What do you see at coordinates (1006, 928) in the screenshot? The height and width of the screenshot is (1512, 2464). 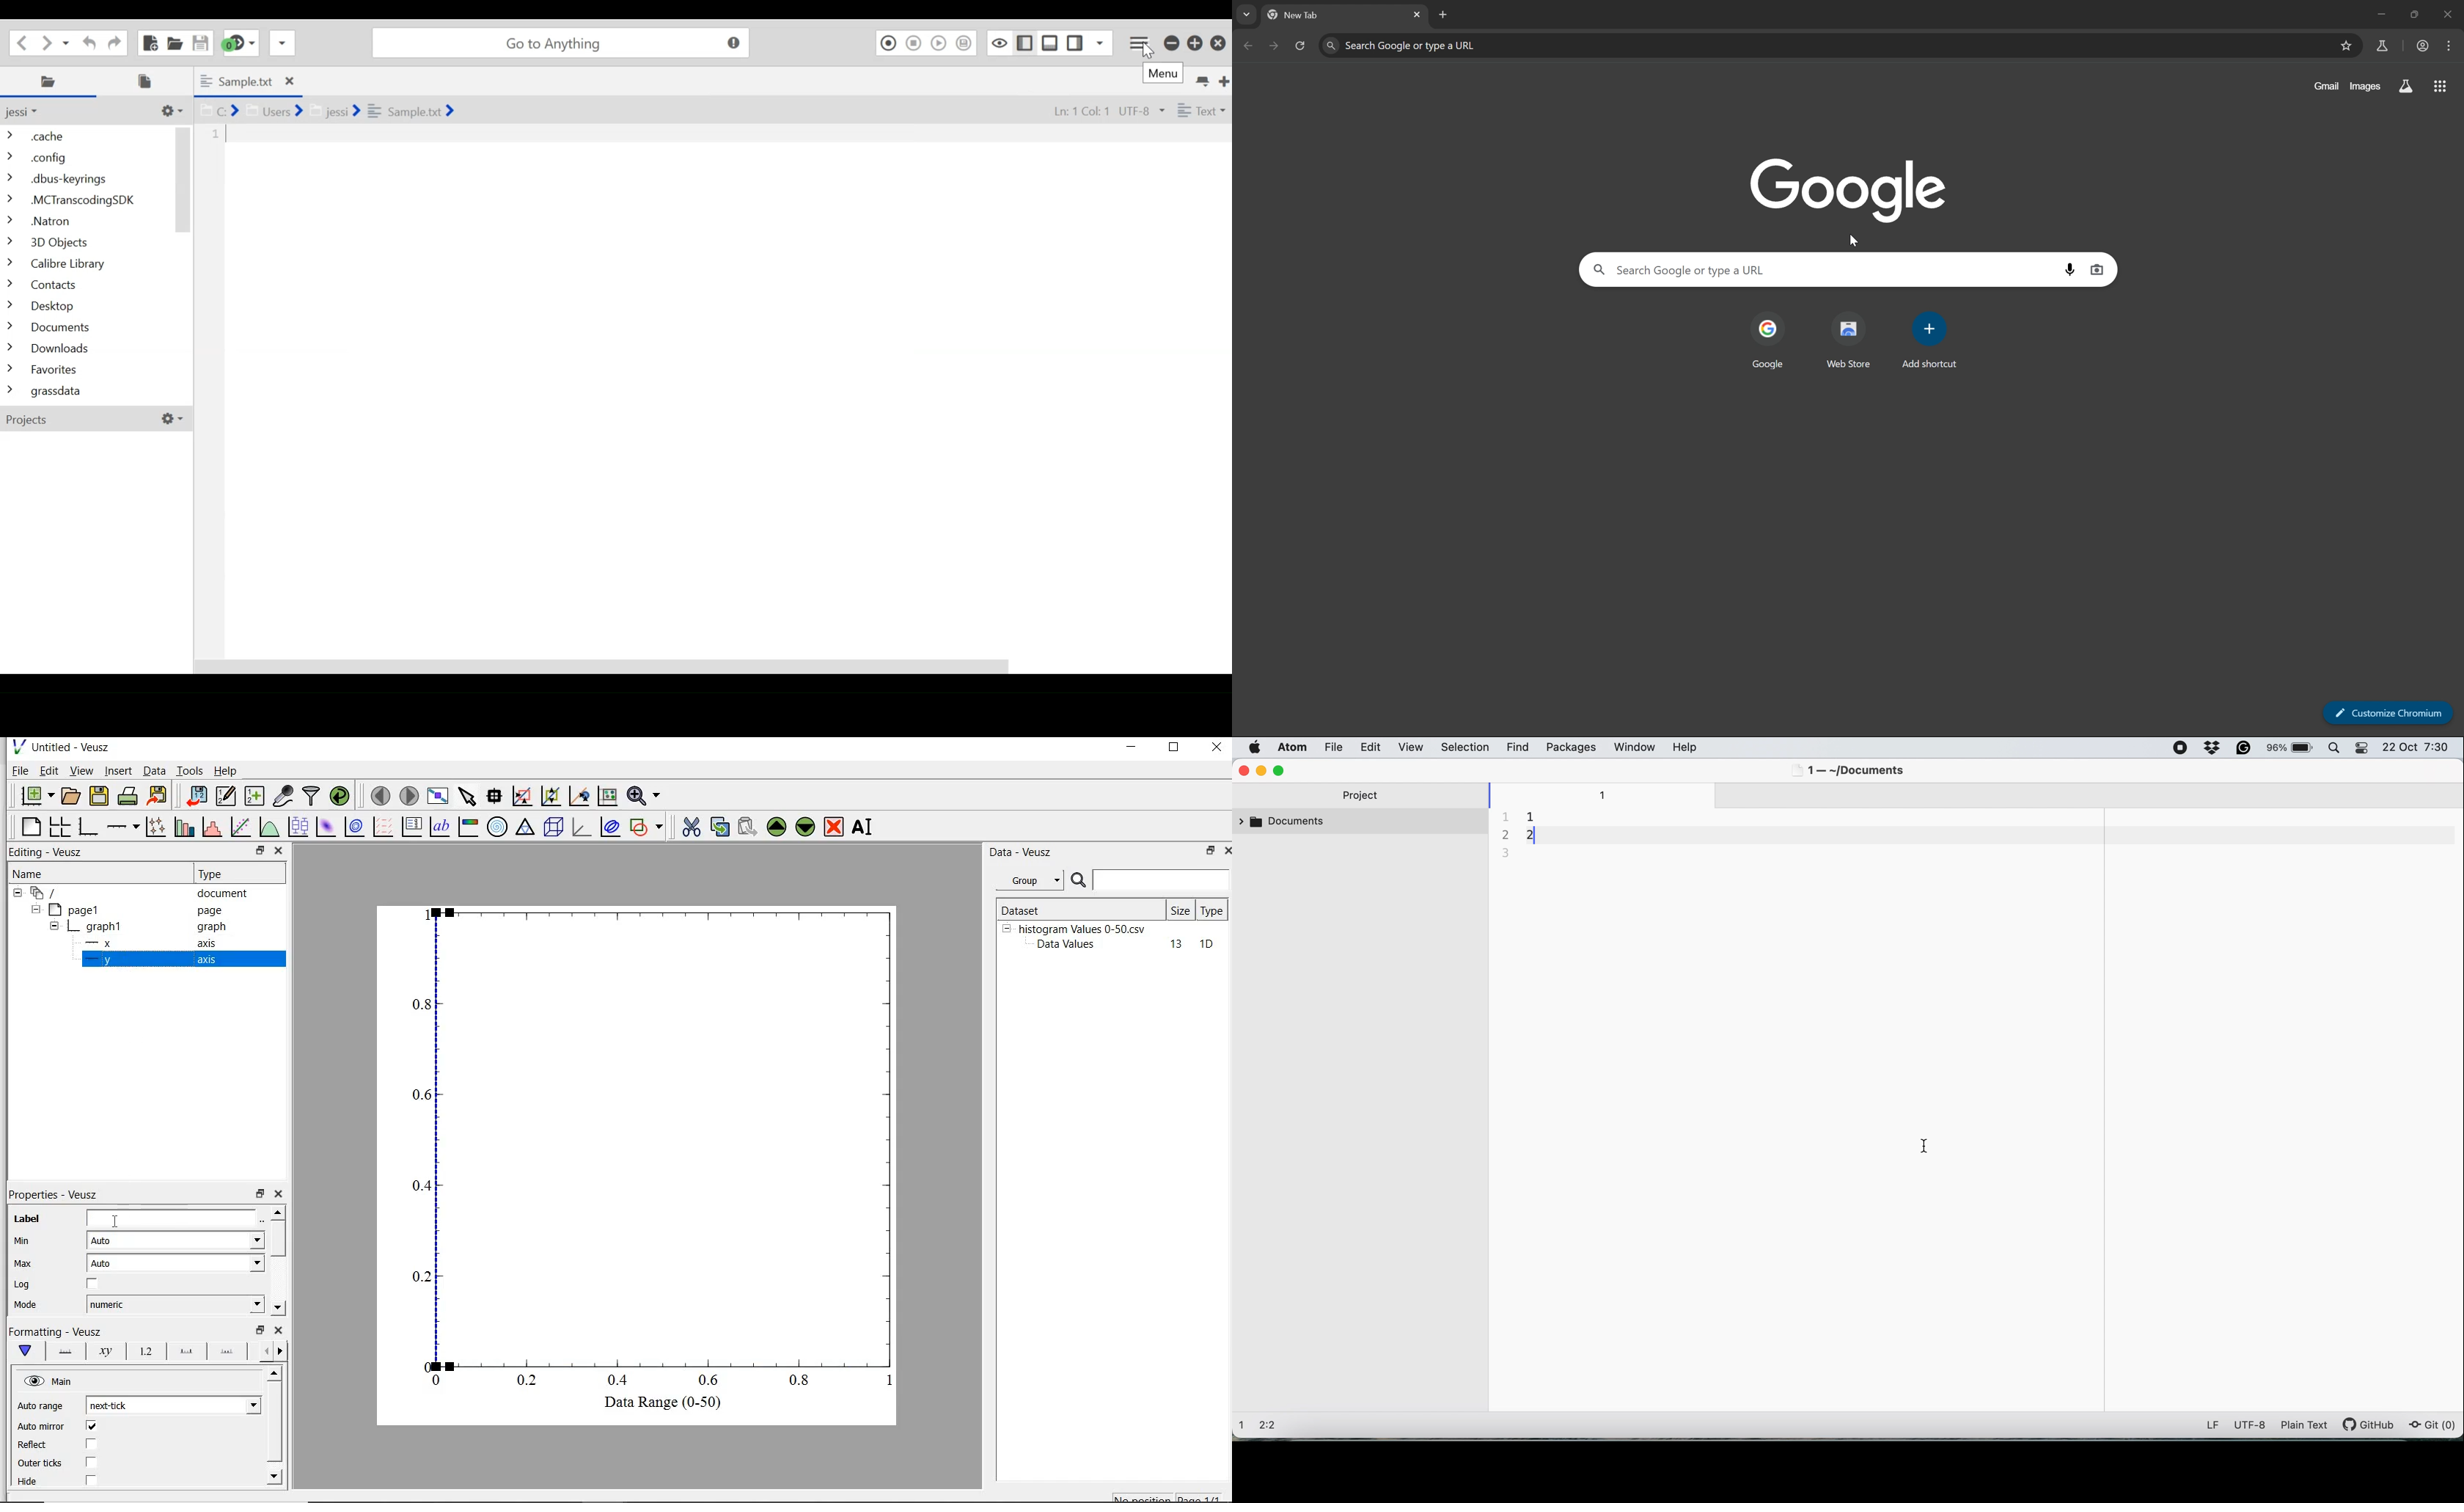 I see `hide` at bounding box center [1006, 928].